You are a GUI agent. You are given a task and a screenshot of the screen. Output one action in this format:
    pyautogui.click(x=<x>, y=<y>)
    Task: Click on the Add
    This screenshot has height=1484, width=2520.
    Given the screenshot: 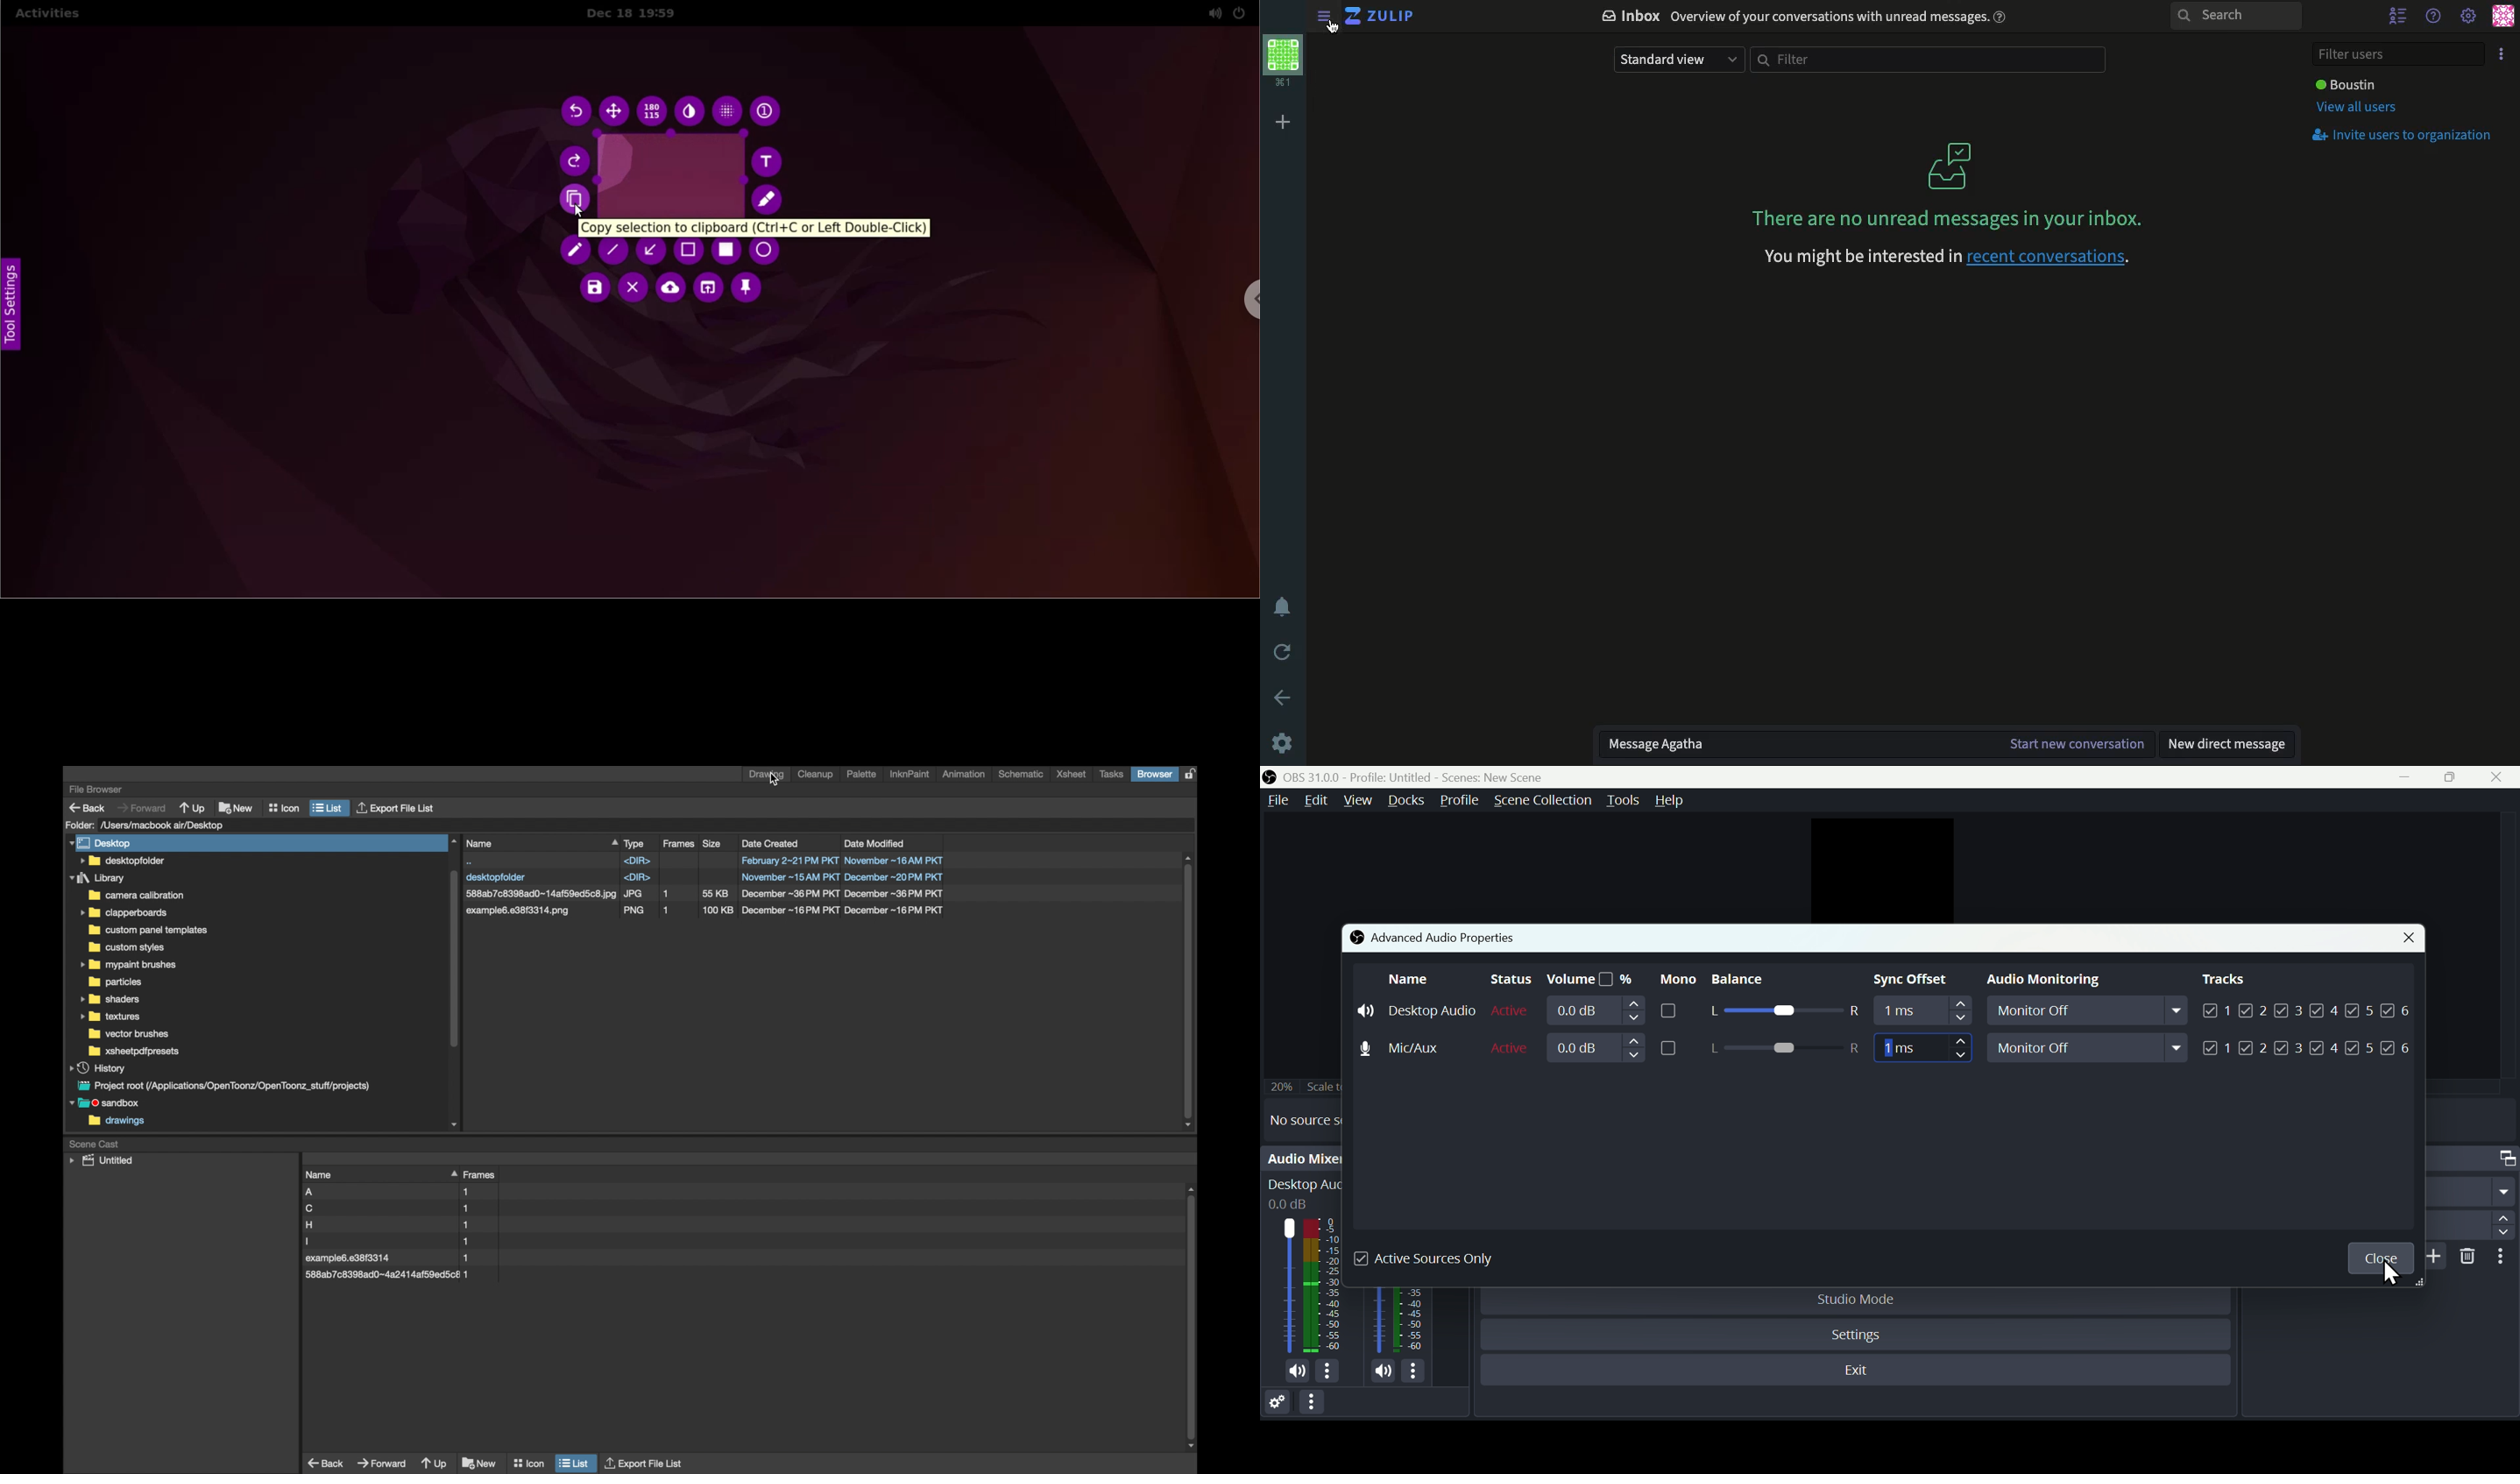 What is the action you would take?
    pyautogui.click(x=1285, y=124)
    